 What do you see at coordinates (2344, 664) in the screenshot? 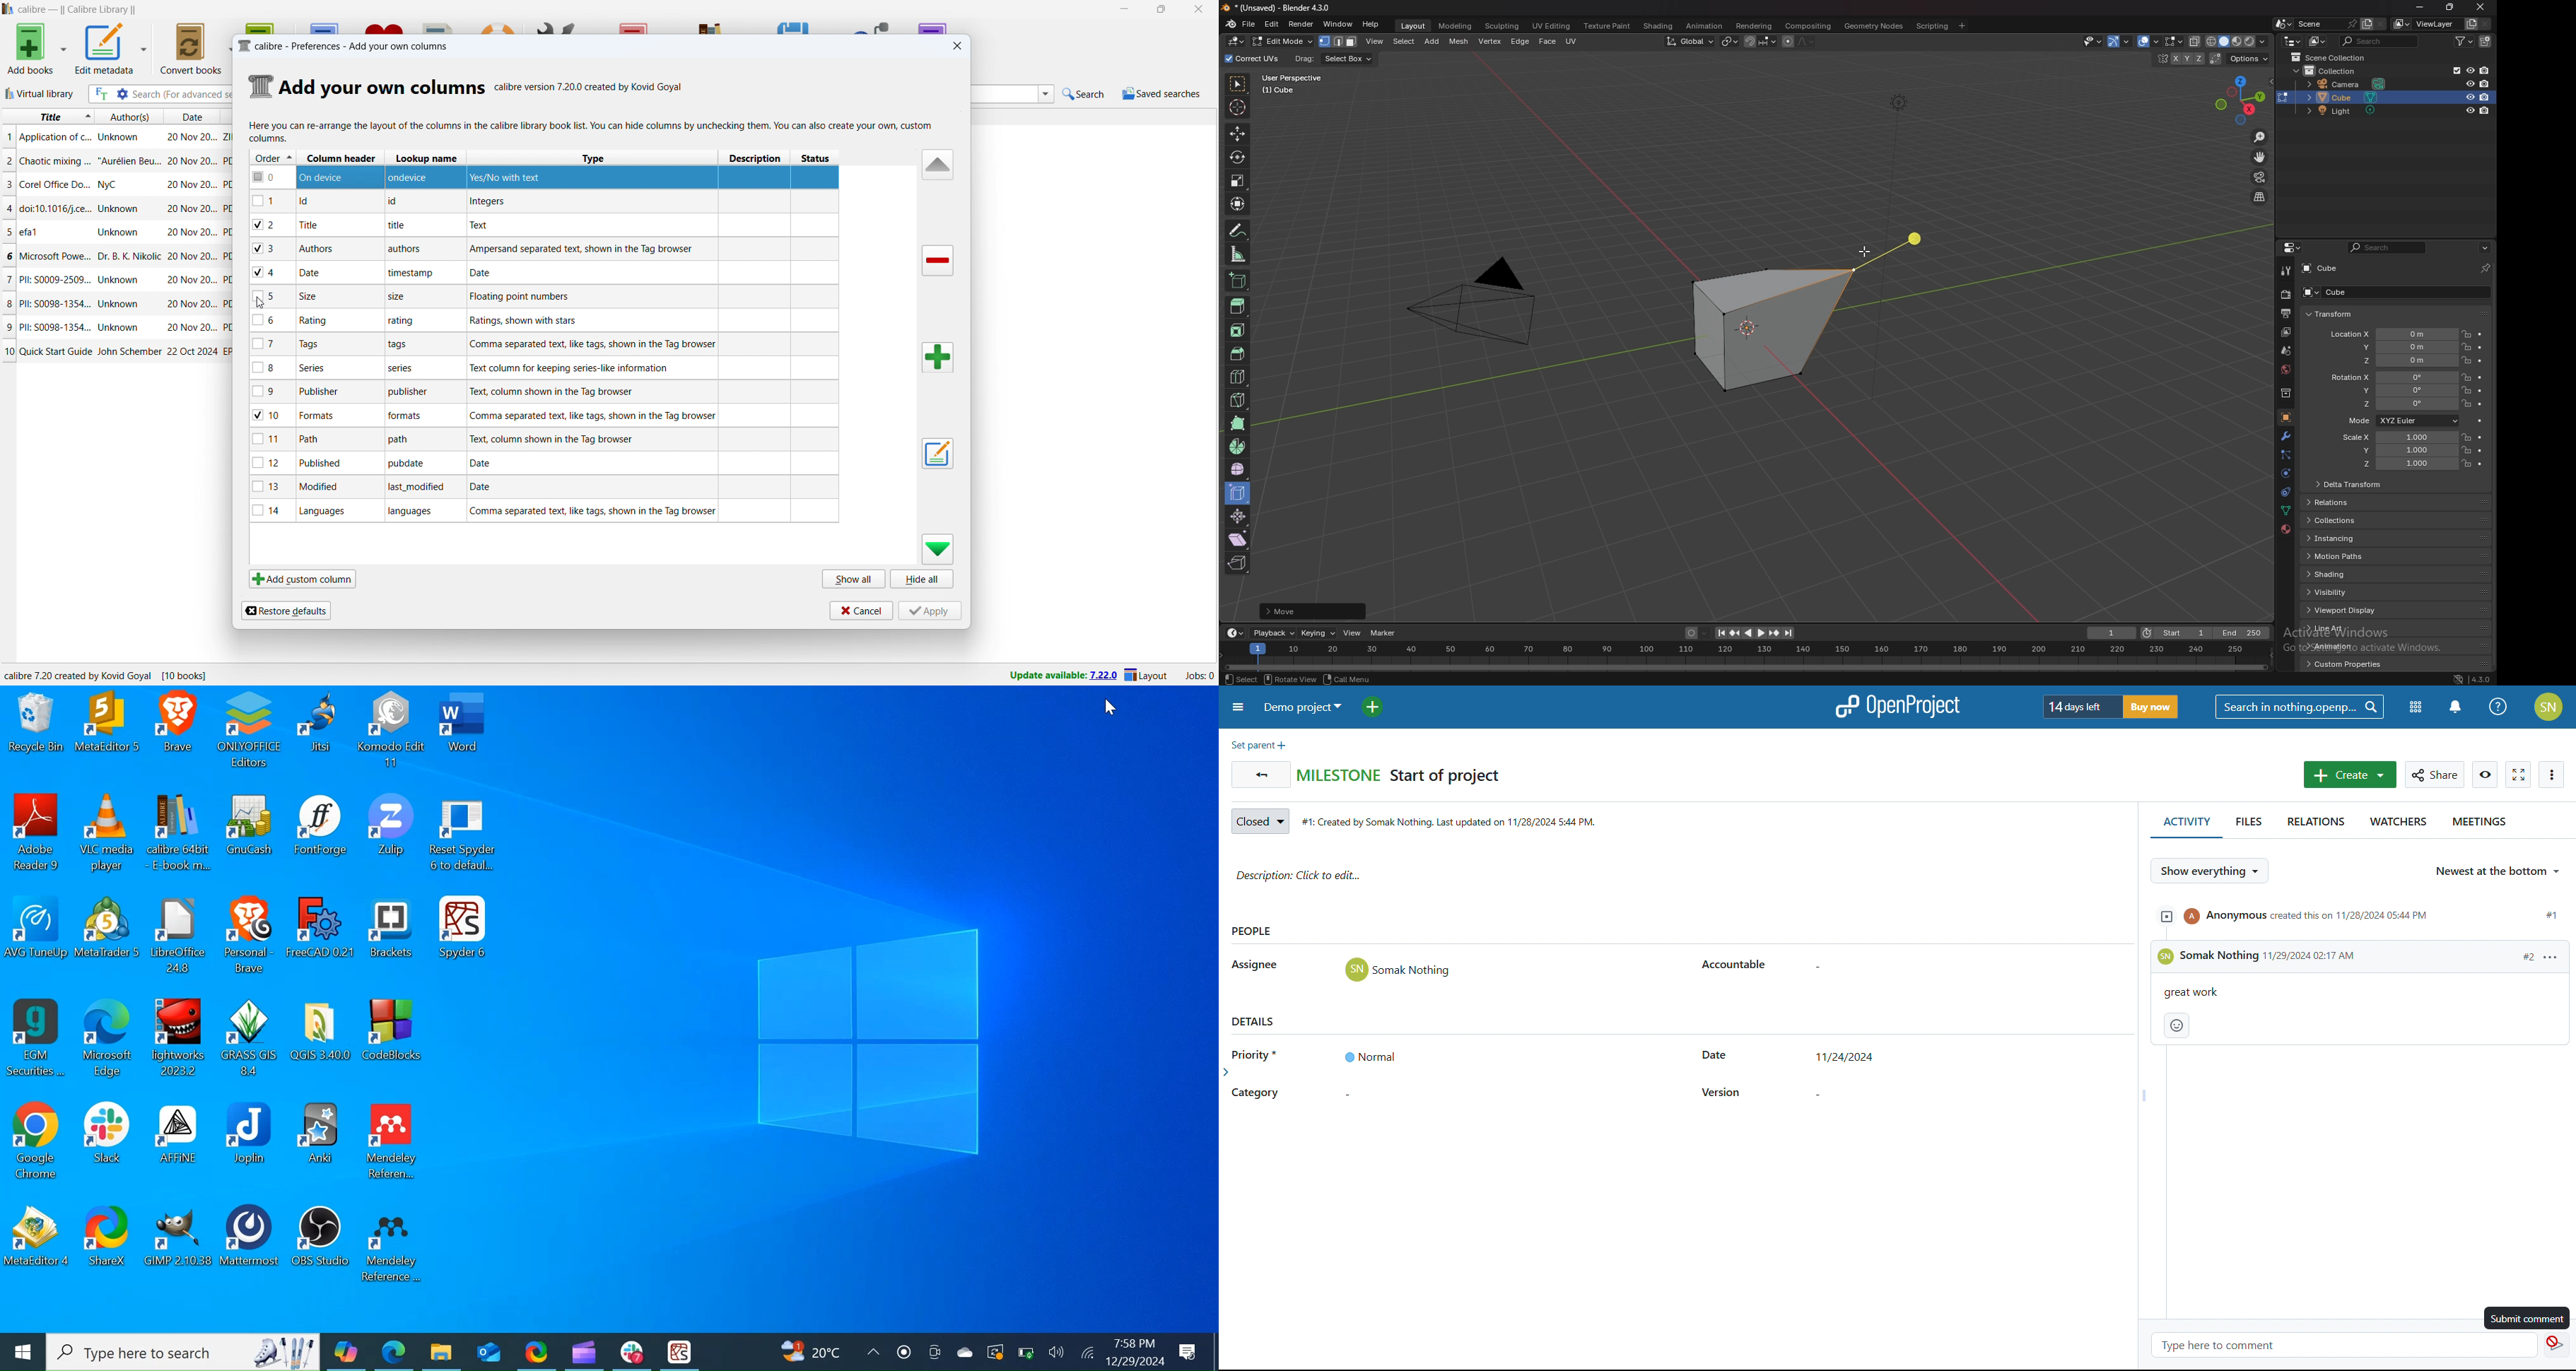
I see `custom properties` at bounding box center [2344, 664].